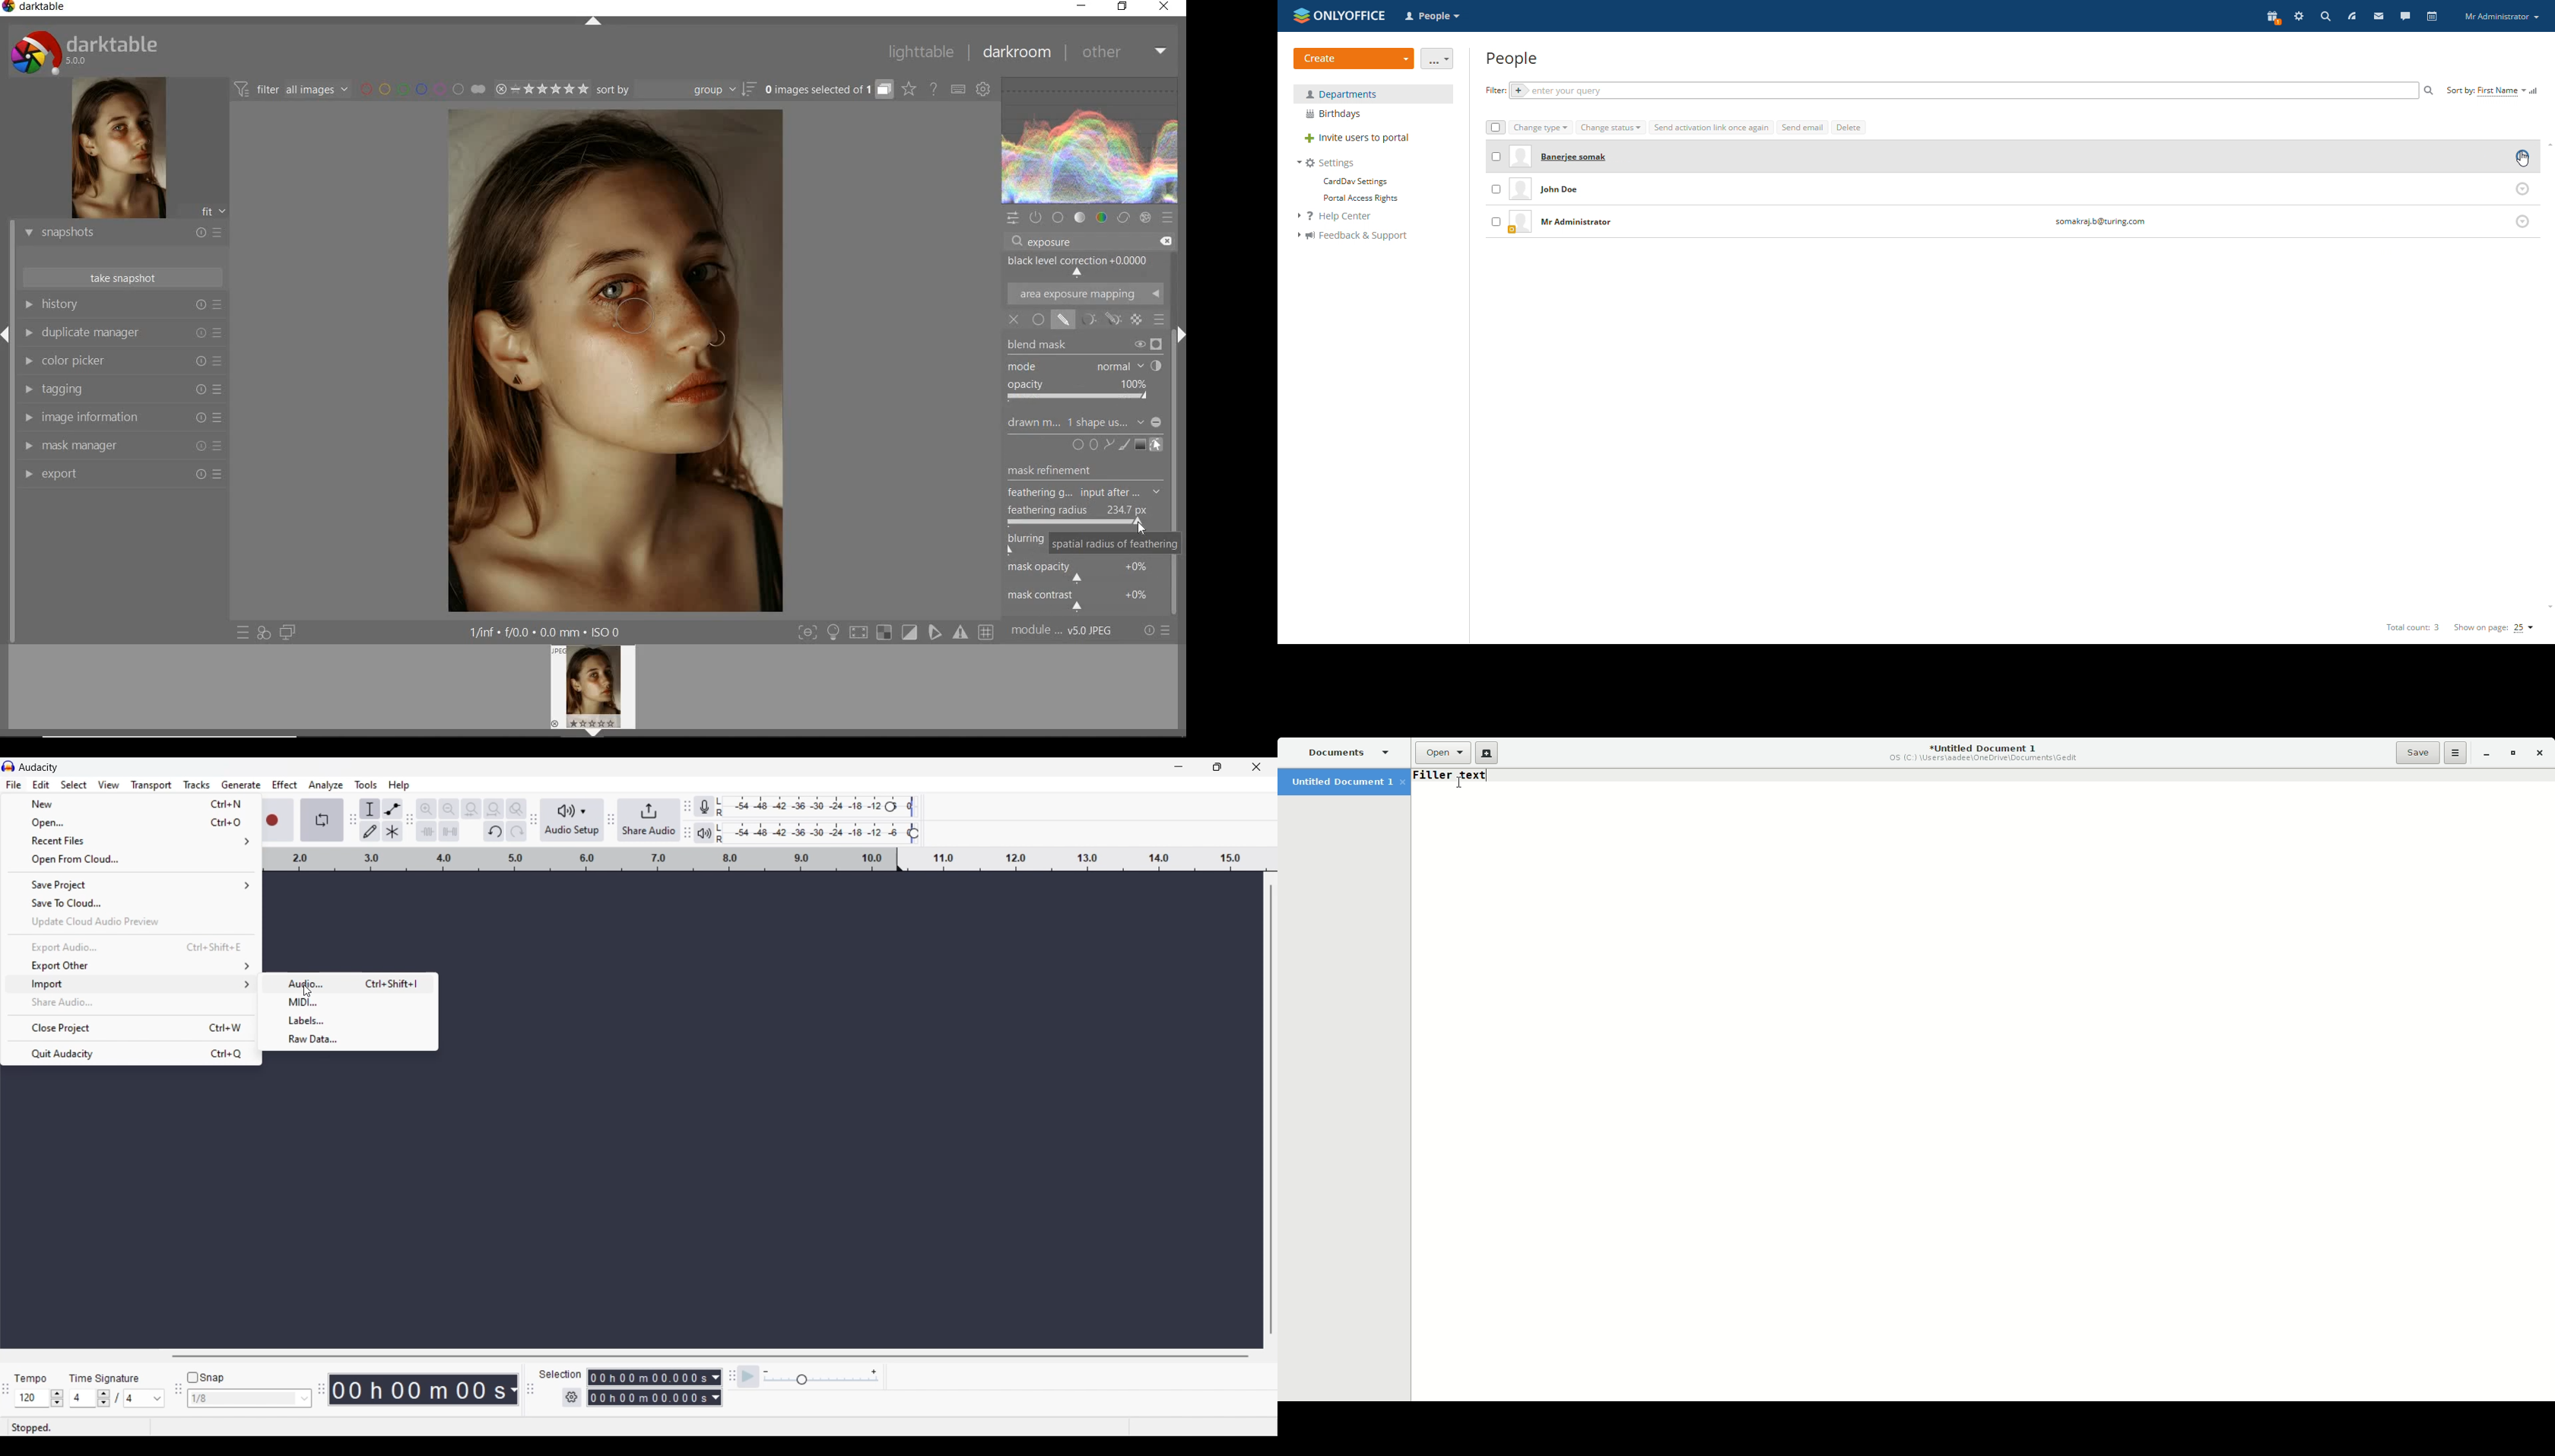  What do you see at coordinates (494, 809) in the screenshot?
I see `Fit project to width` at bounding box center [494, 809].